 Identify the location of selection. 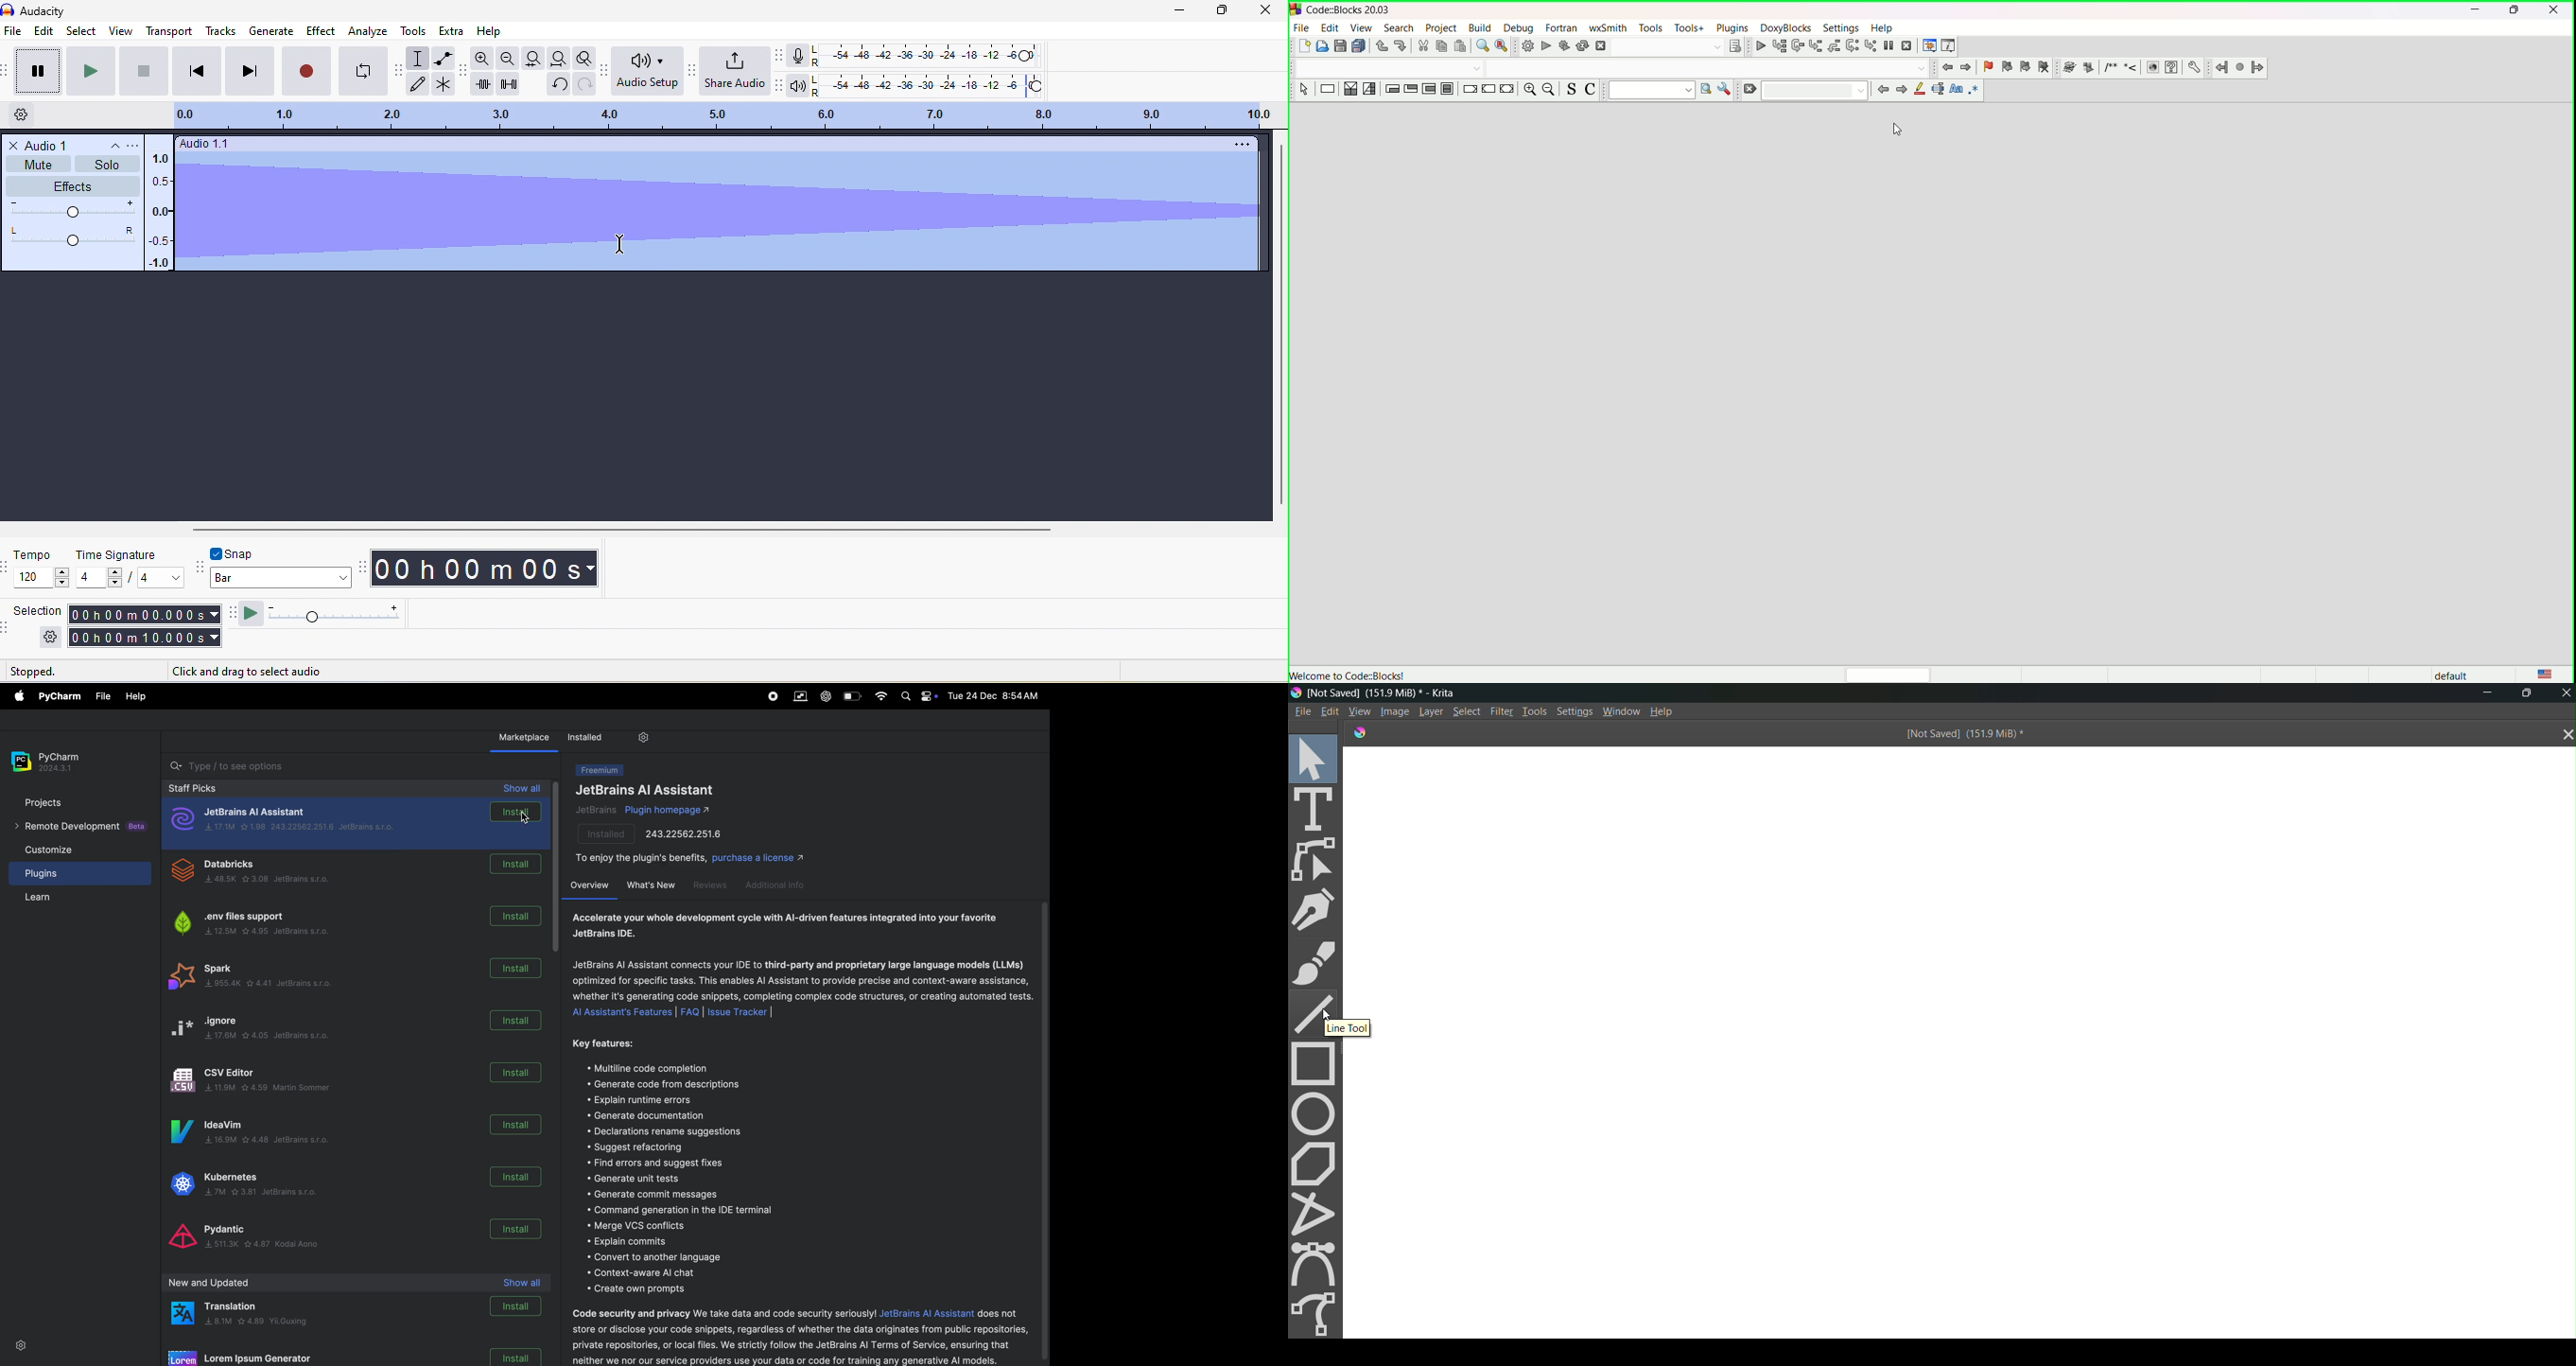
(1370, 89).